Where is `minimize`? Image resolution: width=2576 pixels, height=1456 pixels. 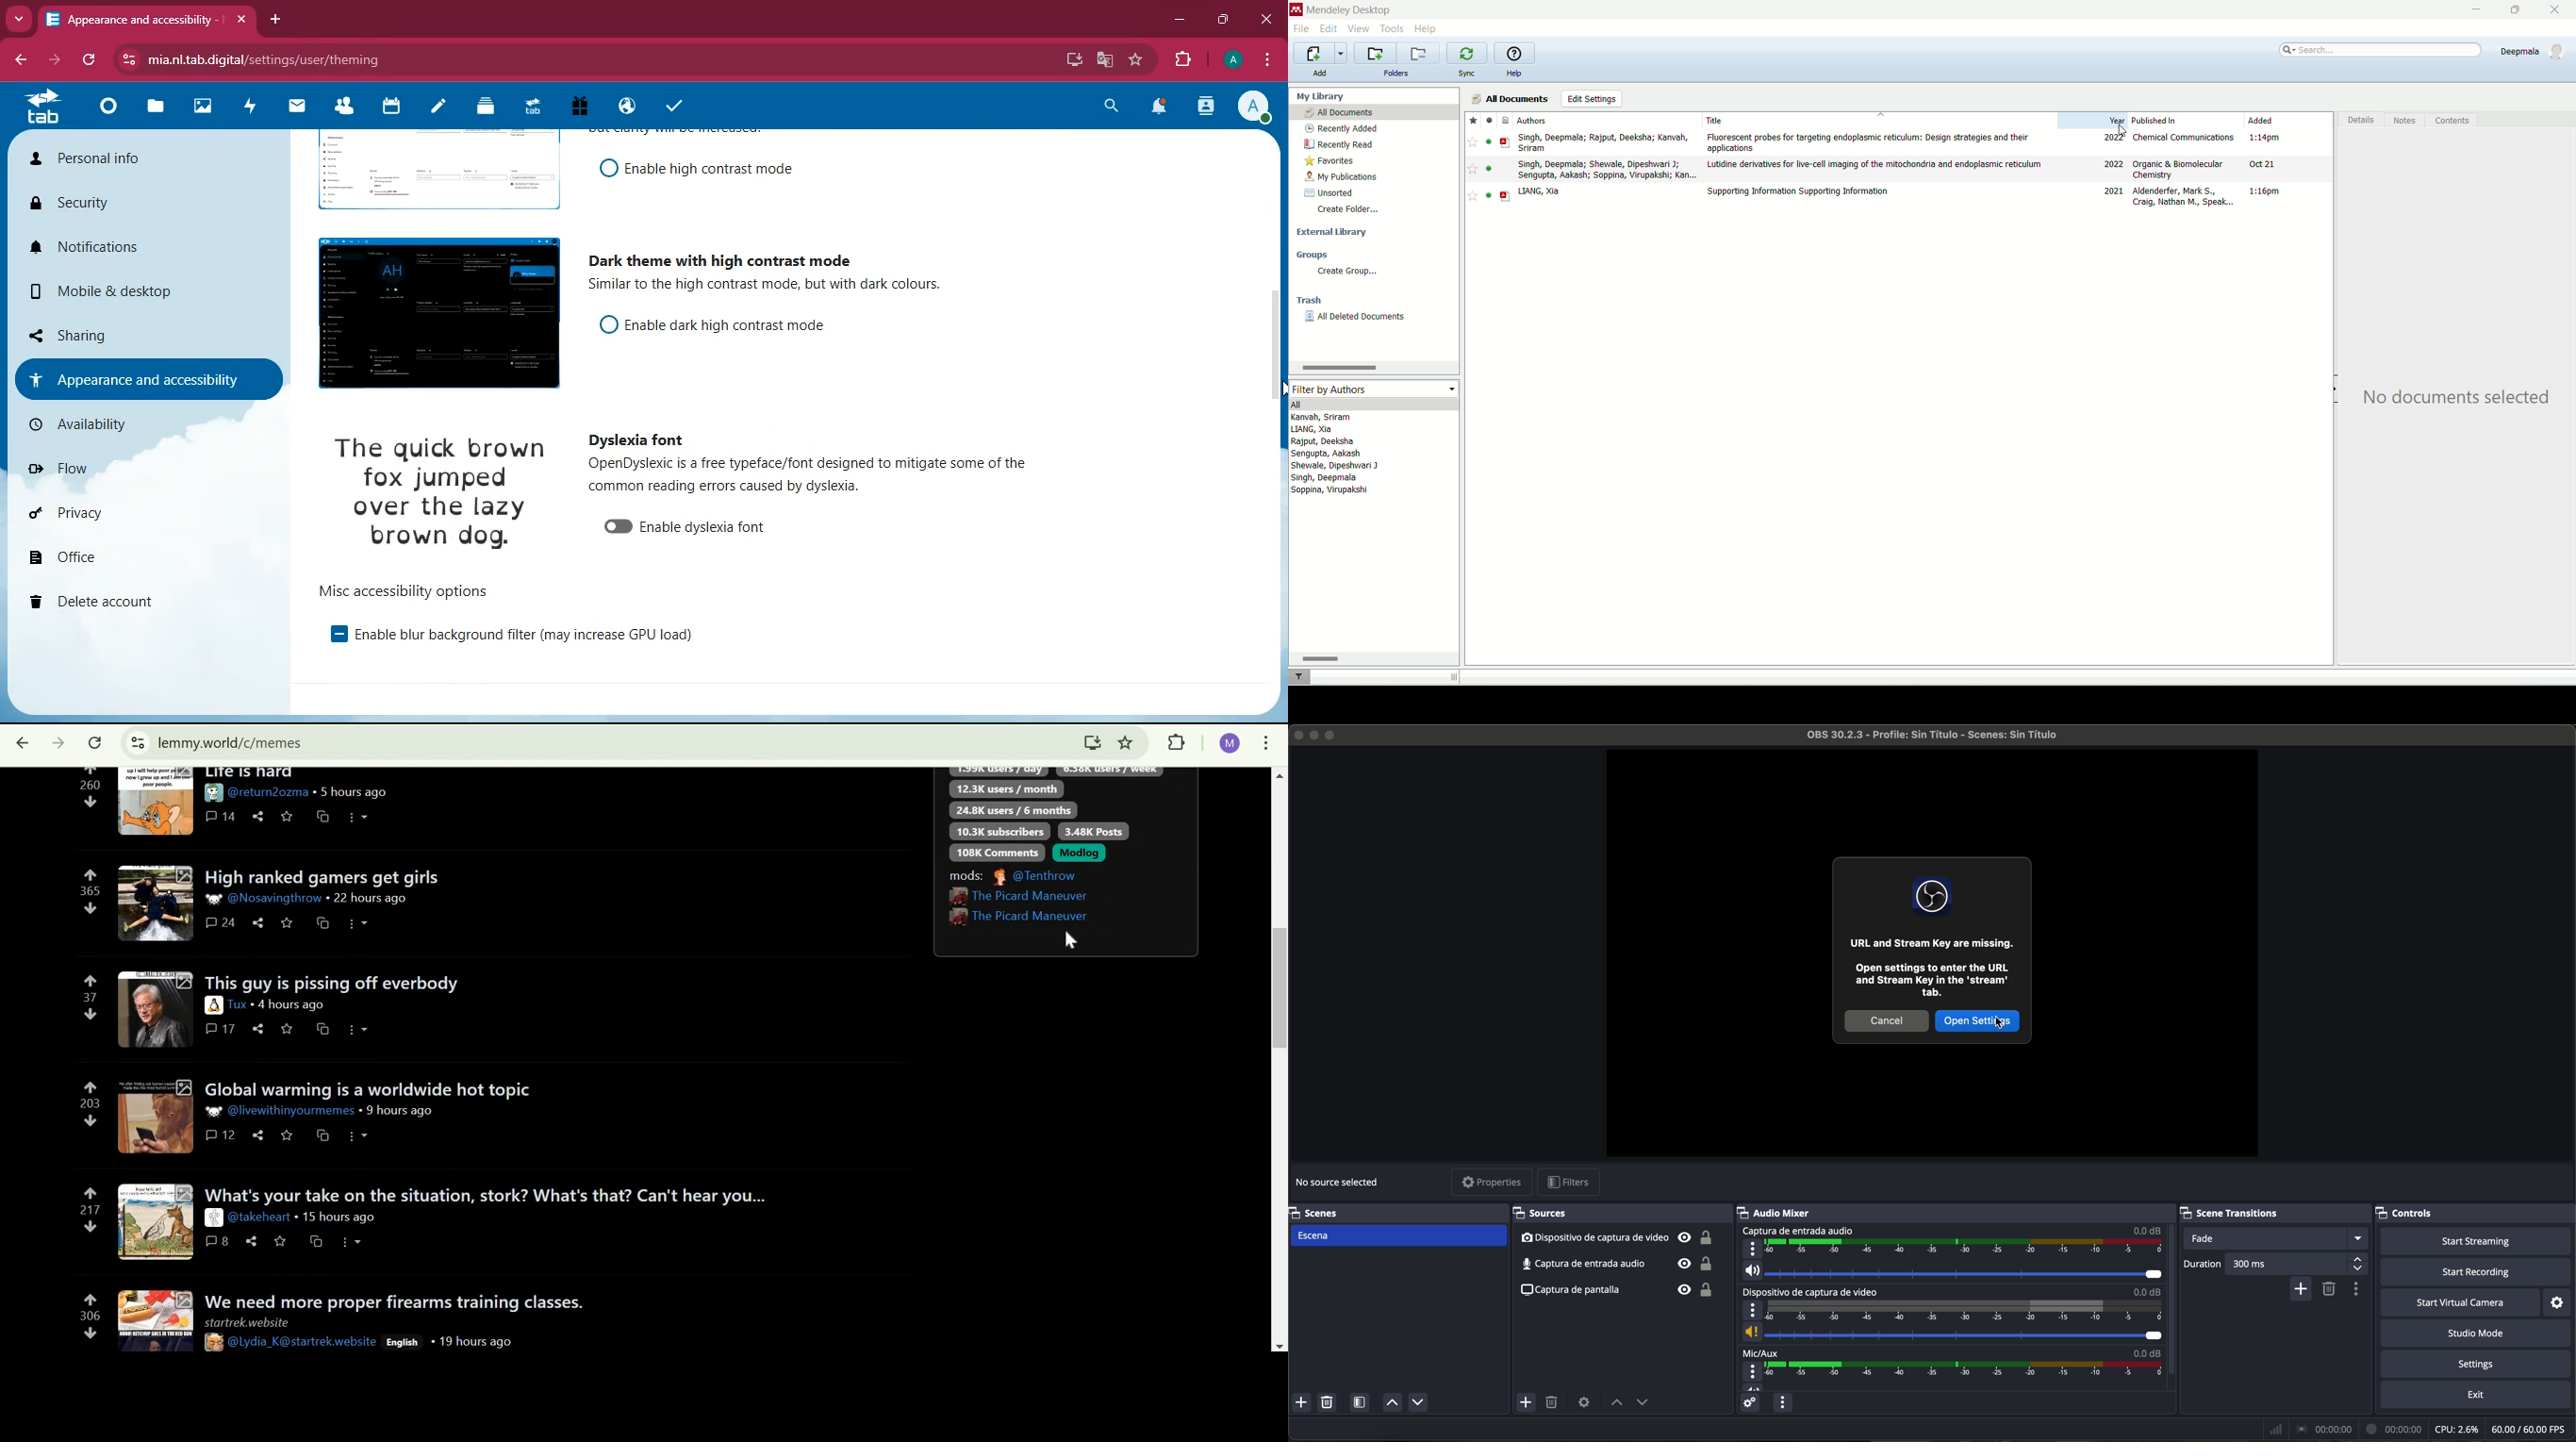
minimize is located at coordinates (1175, 20).